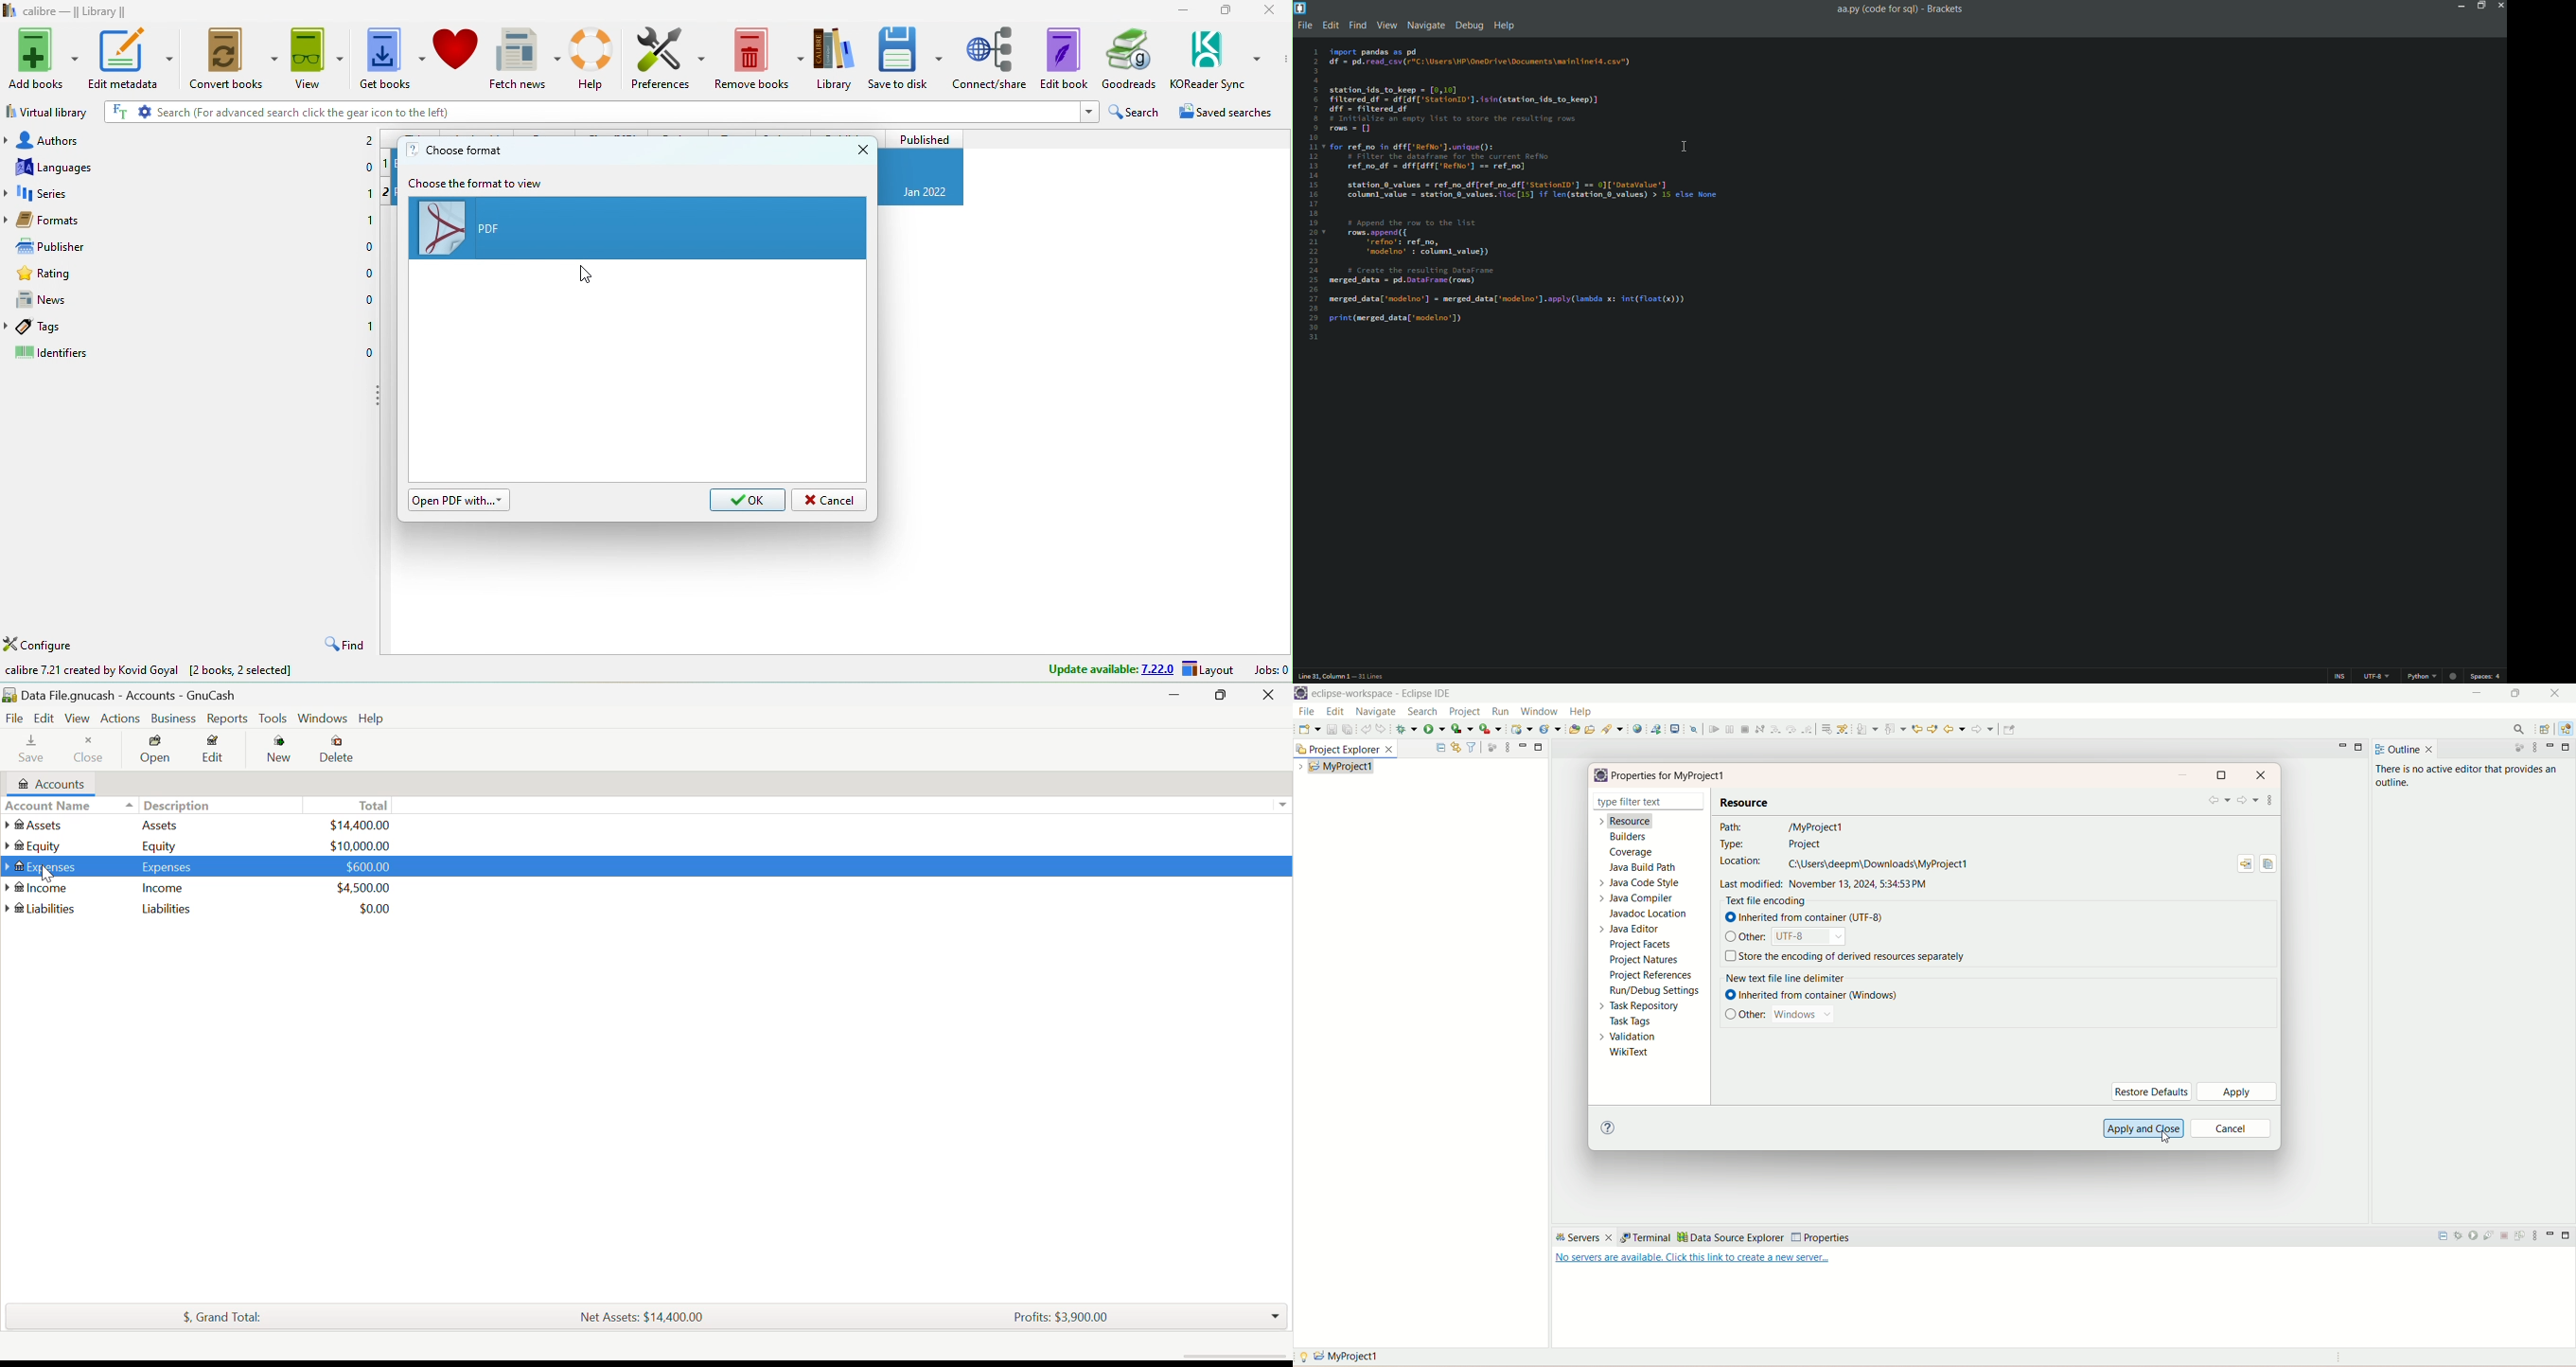 This screenshot has width=2576, height=1372. I want to click on File, so click(15, 719).